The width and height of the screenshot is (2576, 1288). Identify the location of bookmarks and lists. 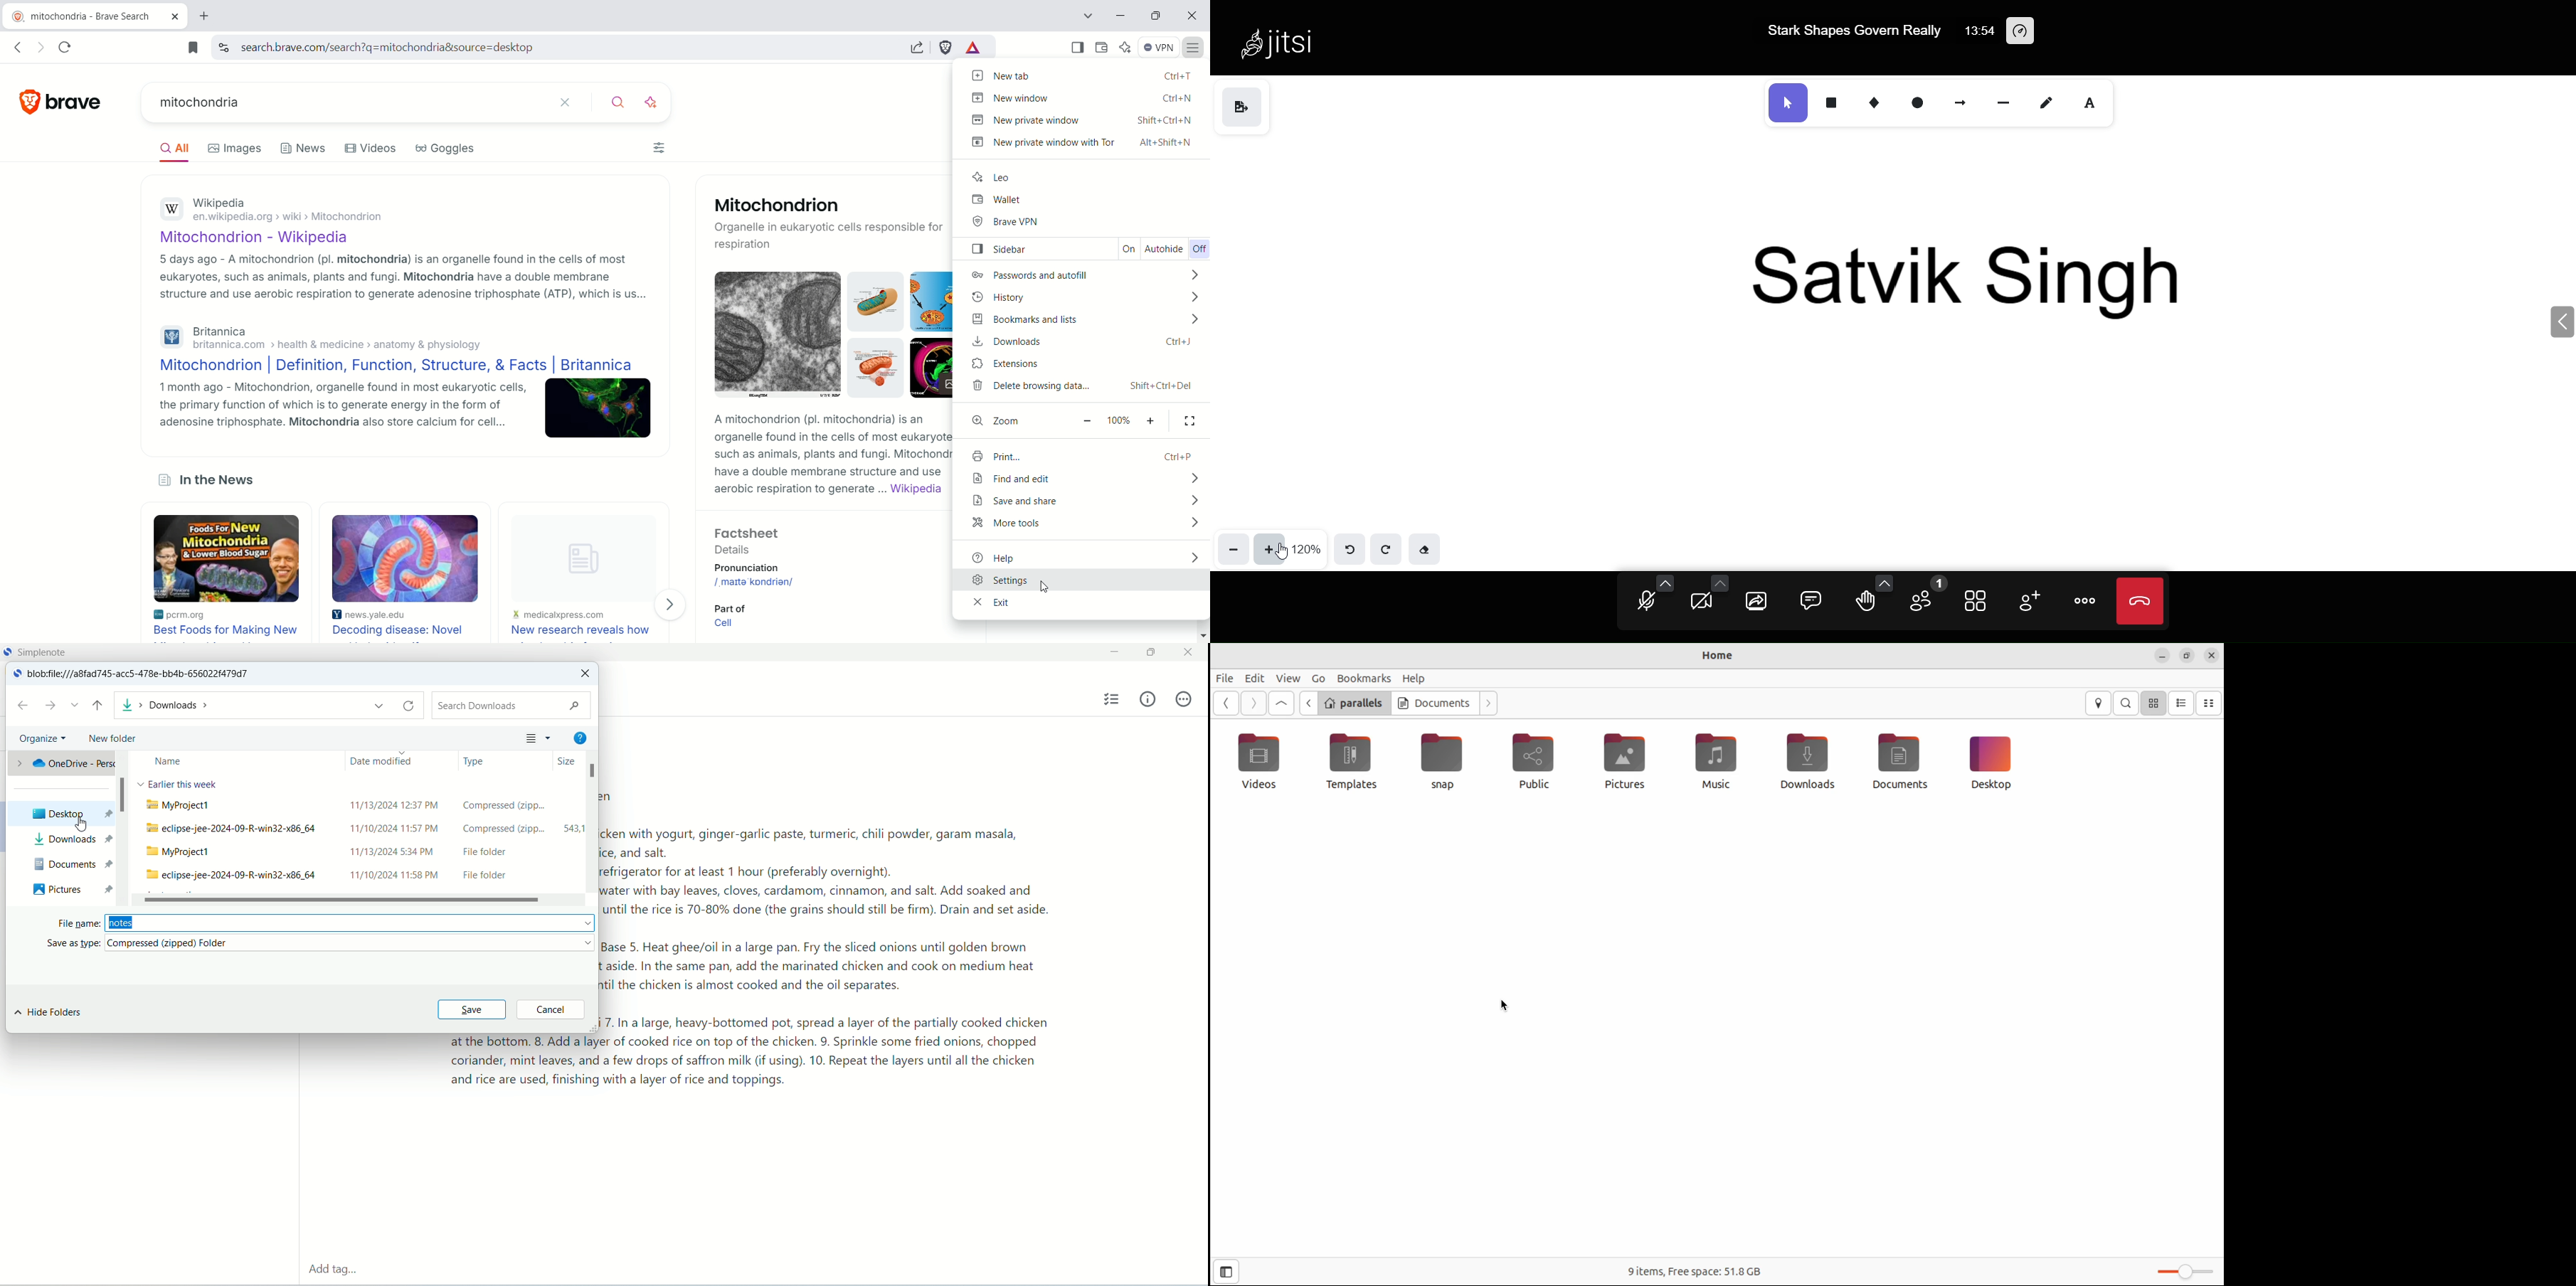
(1080, 320).